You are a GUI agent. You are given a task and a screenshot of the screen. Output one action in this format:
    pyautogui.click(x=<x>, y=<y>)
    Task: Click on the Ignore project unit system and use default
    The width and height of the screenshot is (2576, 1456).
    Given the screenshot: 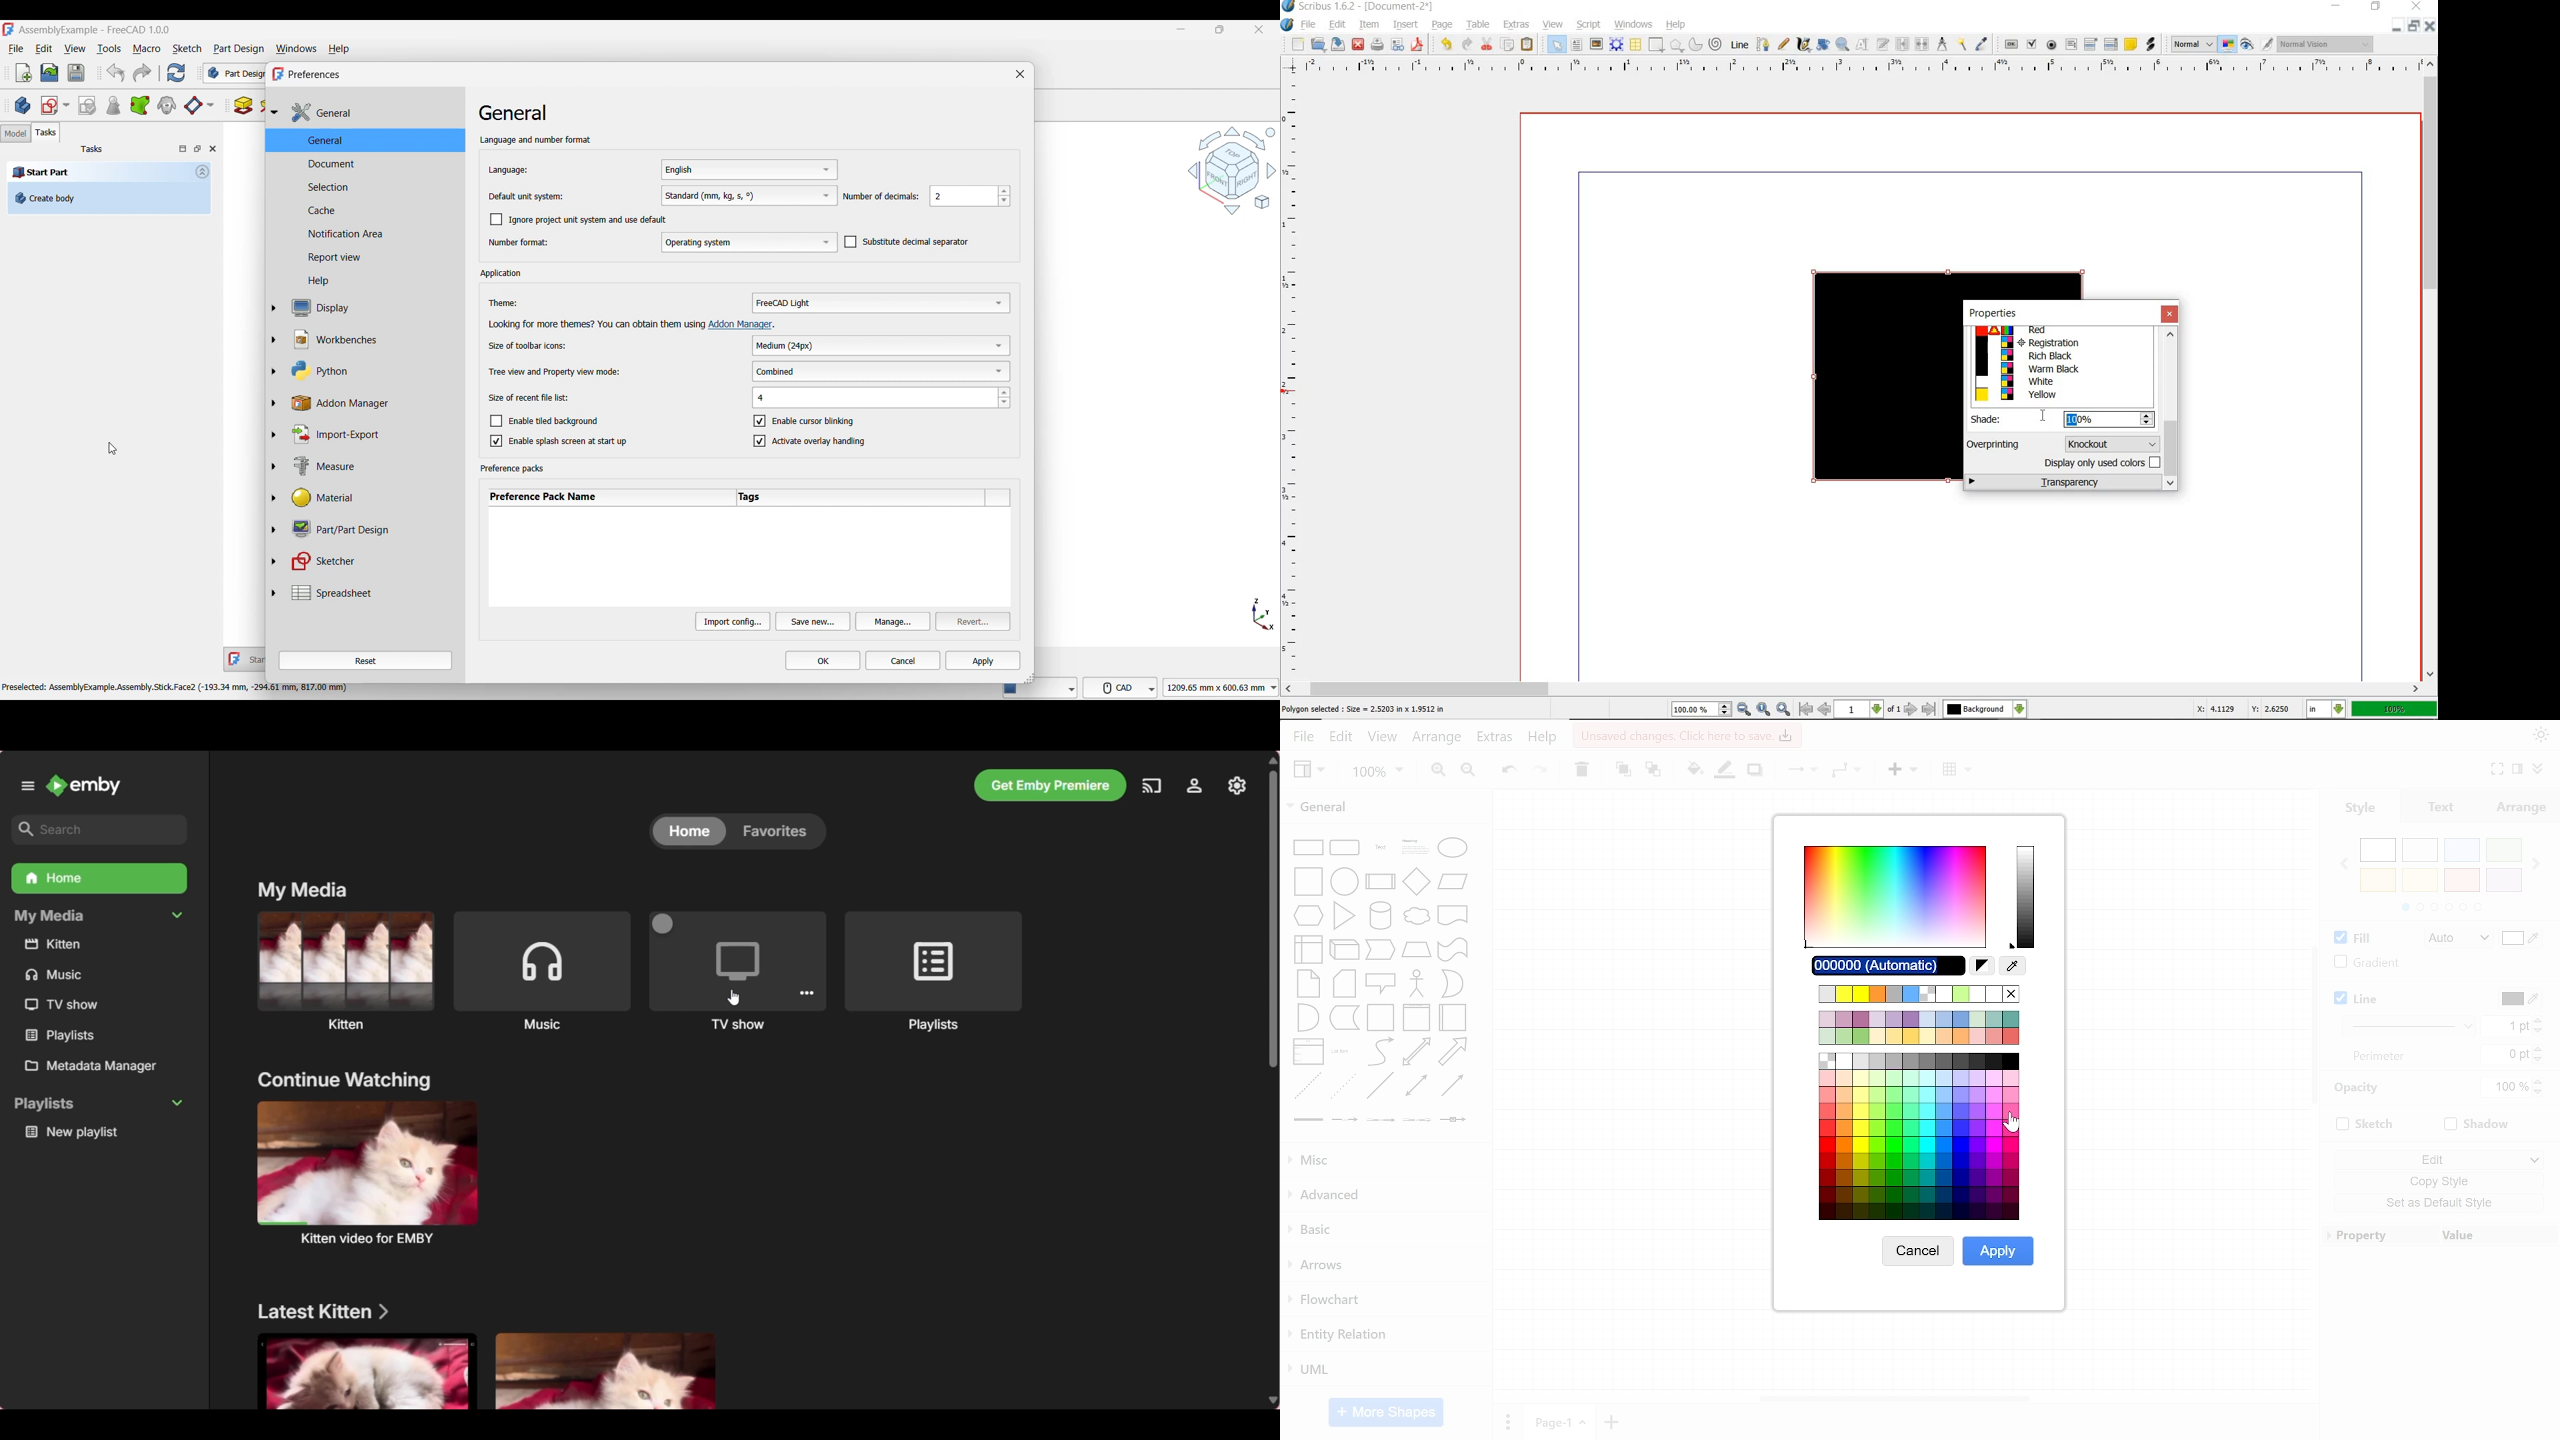 What is the action you would take?
    pyautogui.click(x=579, y=220)
    